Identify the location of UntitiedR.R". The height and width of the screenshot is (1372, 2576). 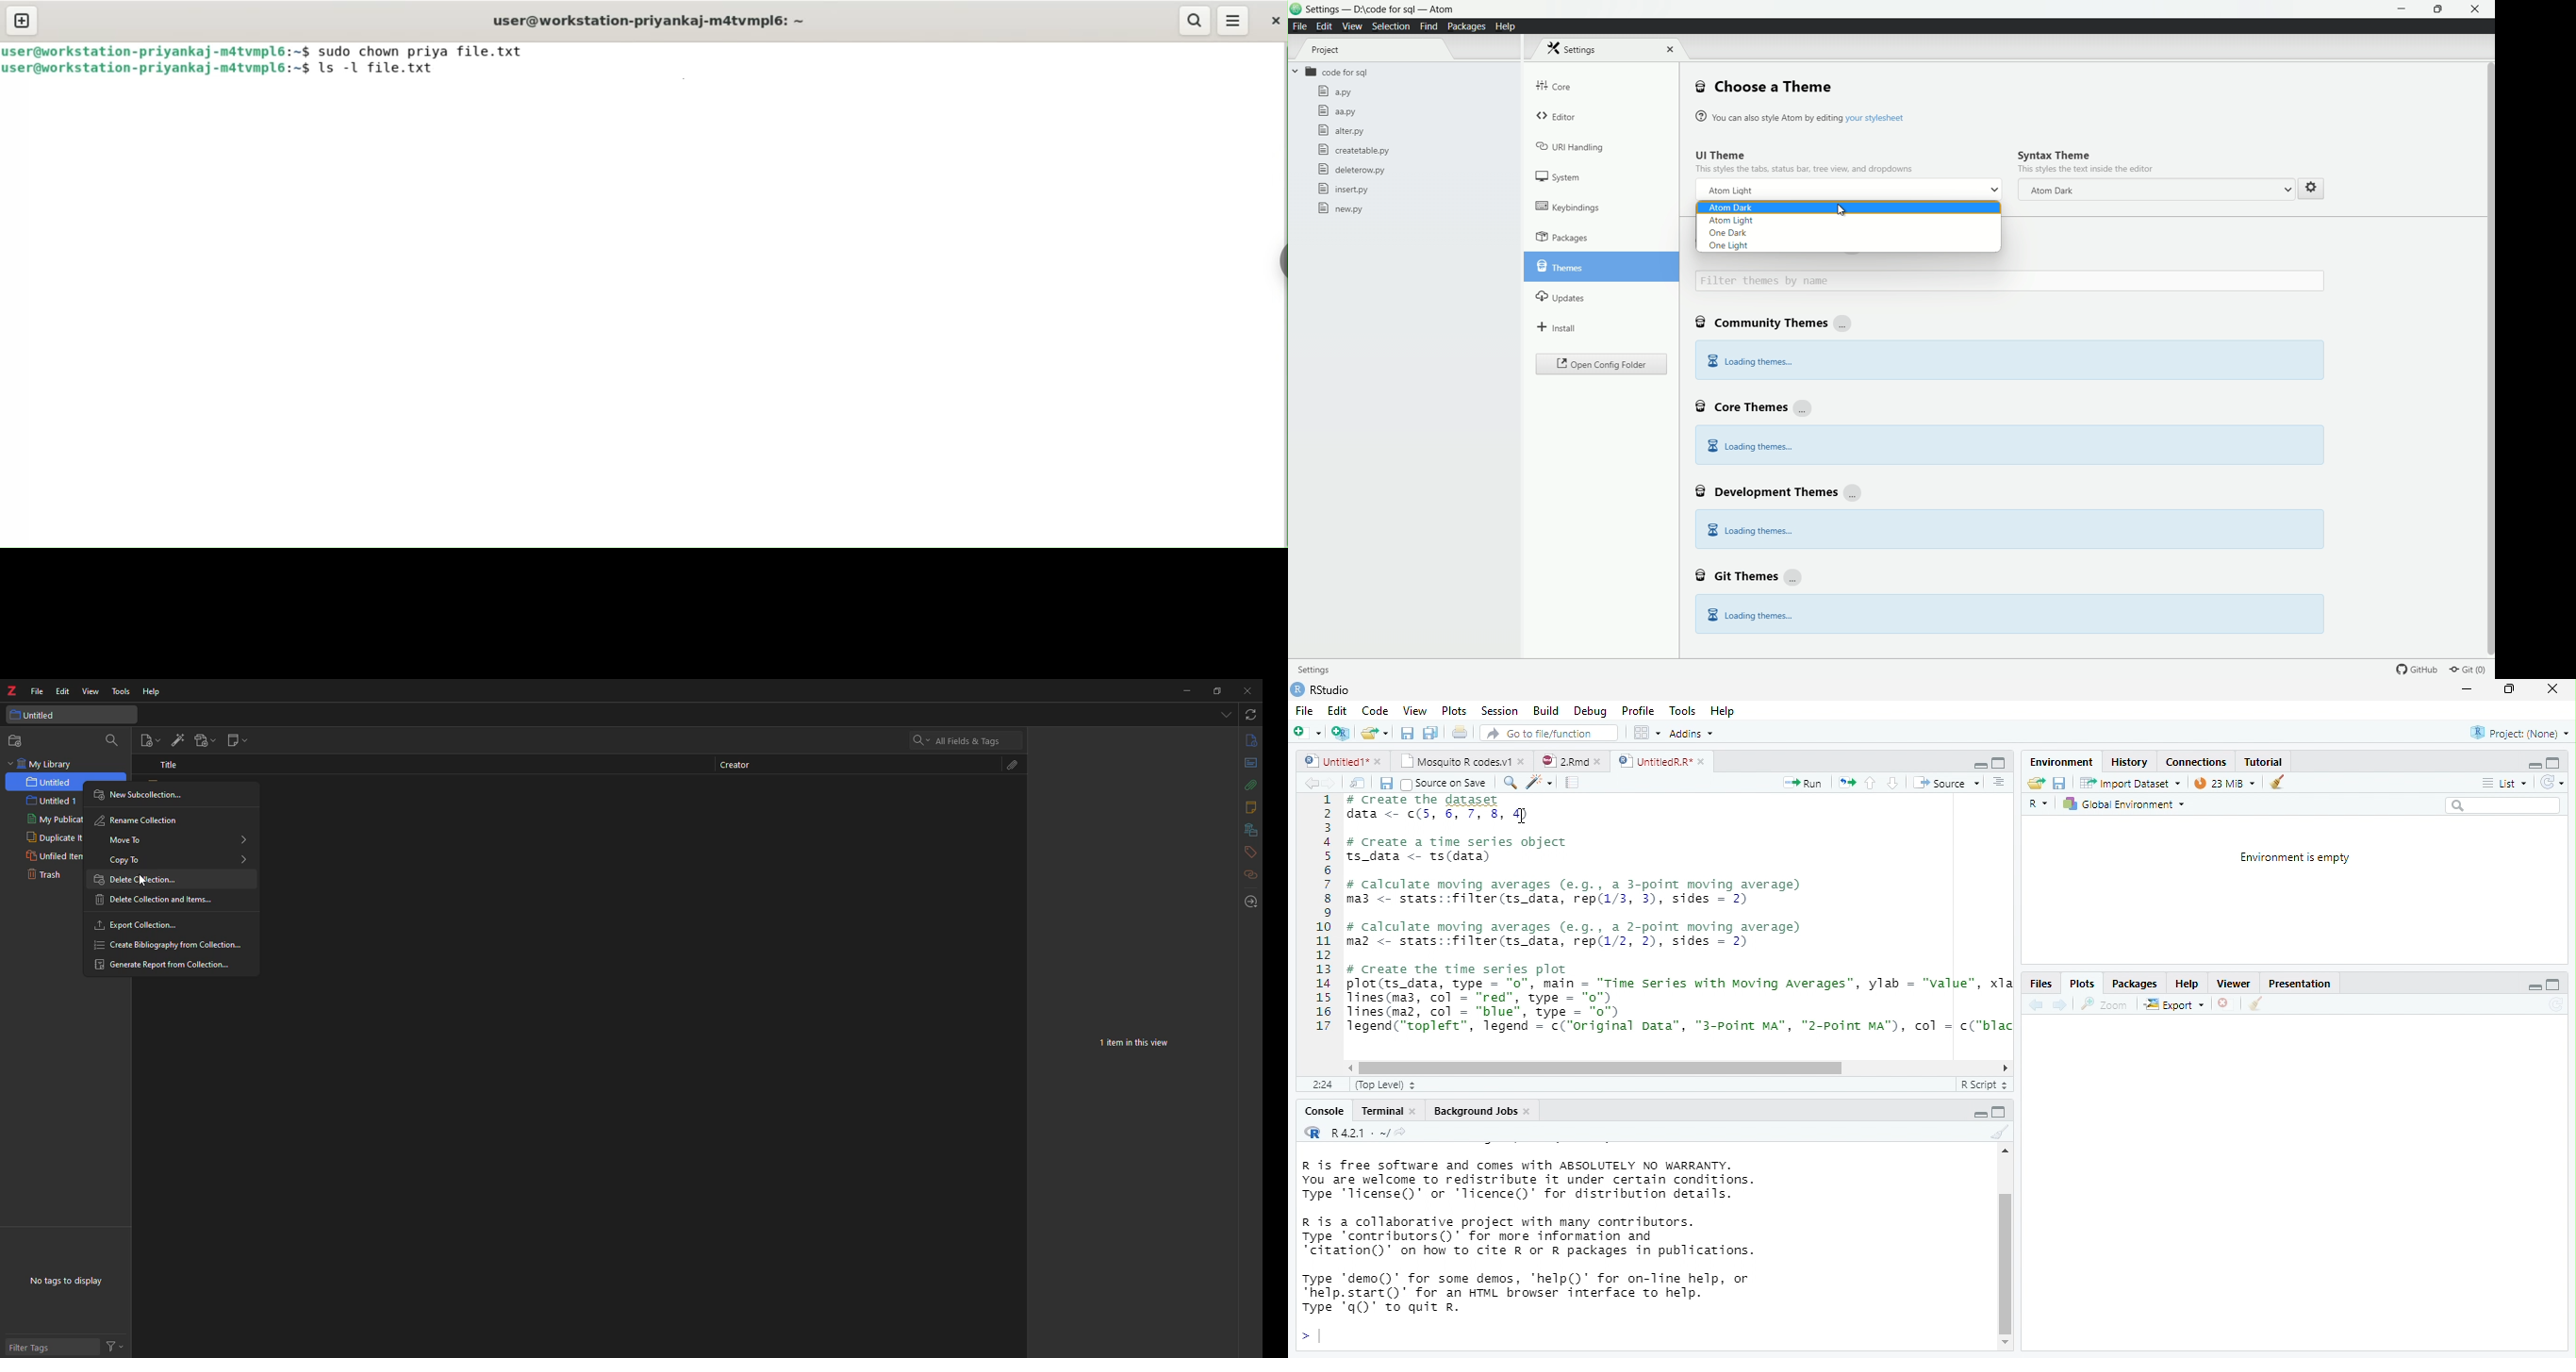
(1653, 761).